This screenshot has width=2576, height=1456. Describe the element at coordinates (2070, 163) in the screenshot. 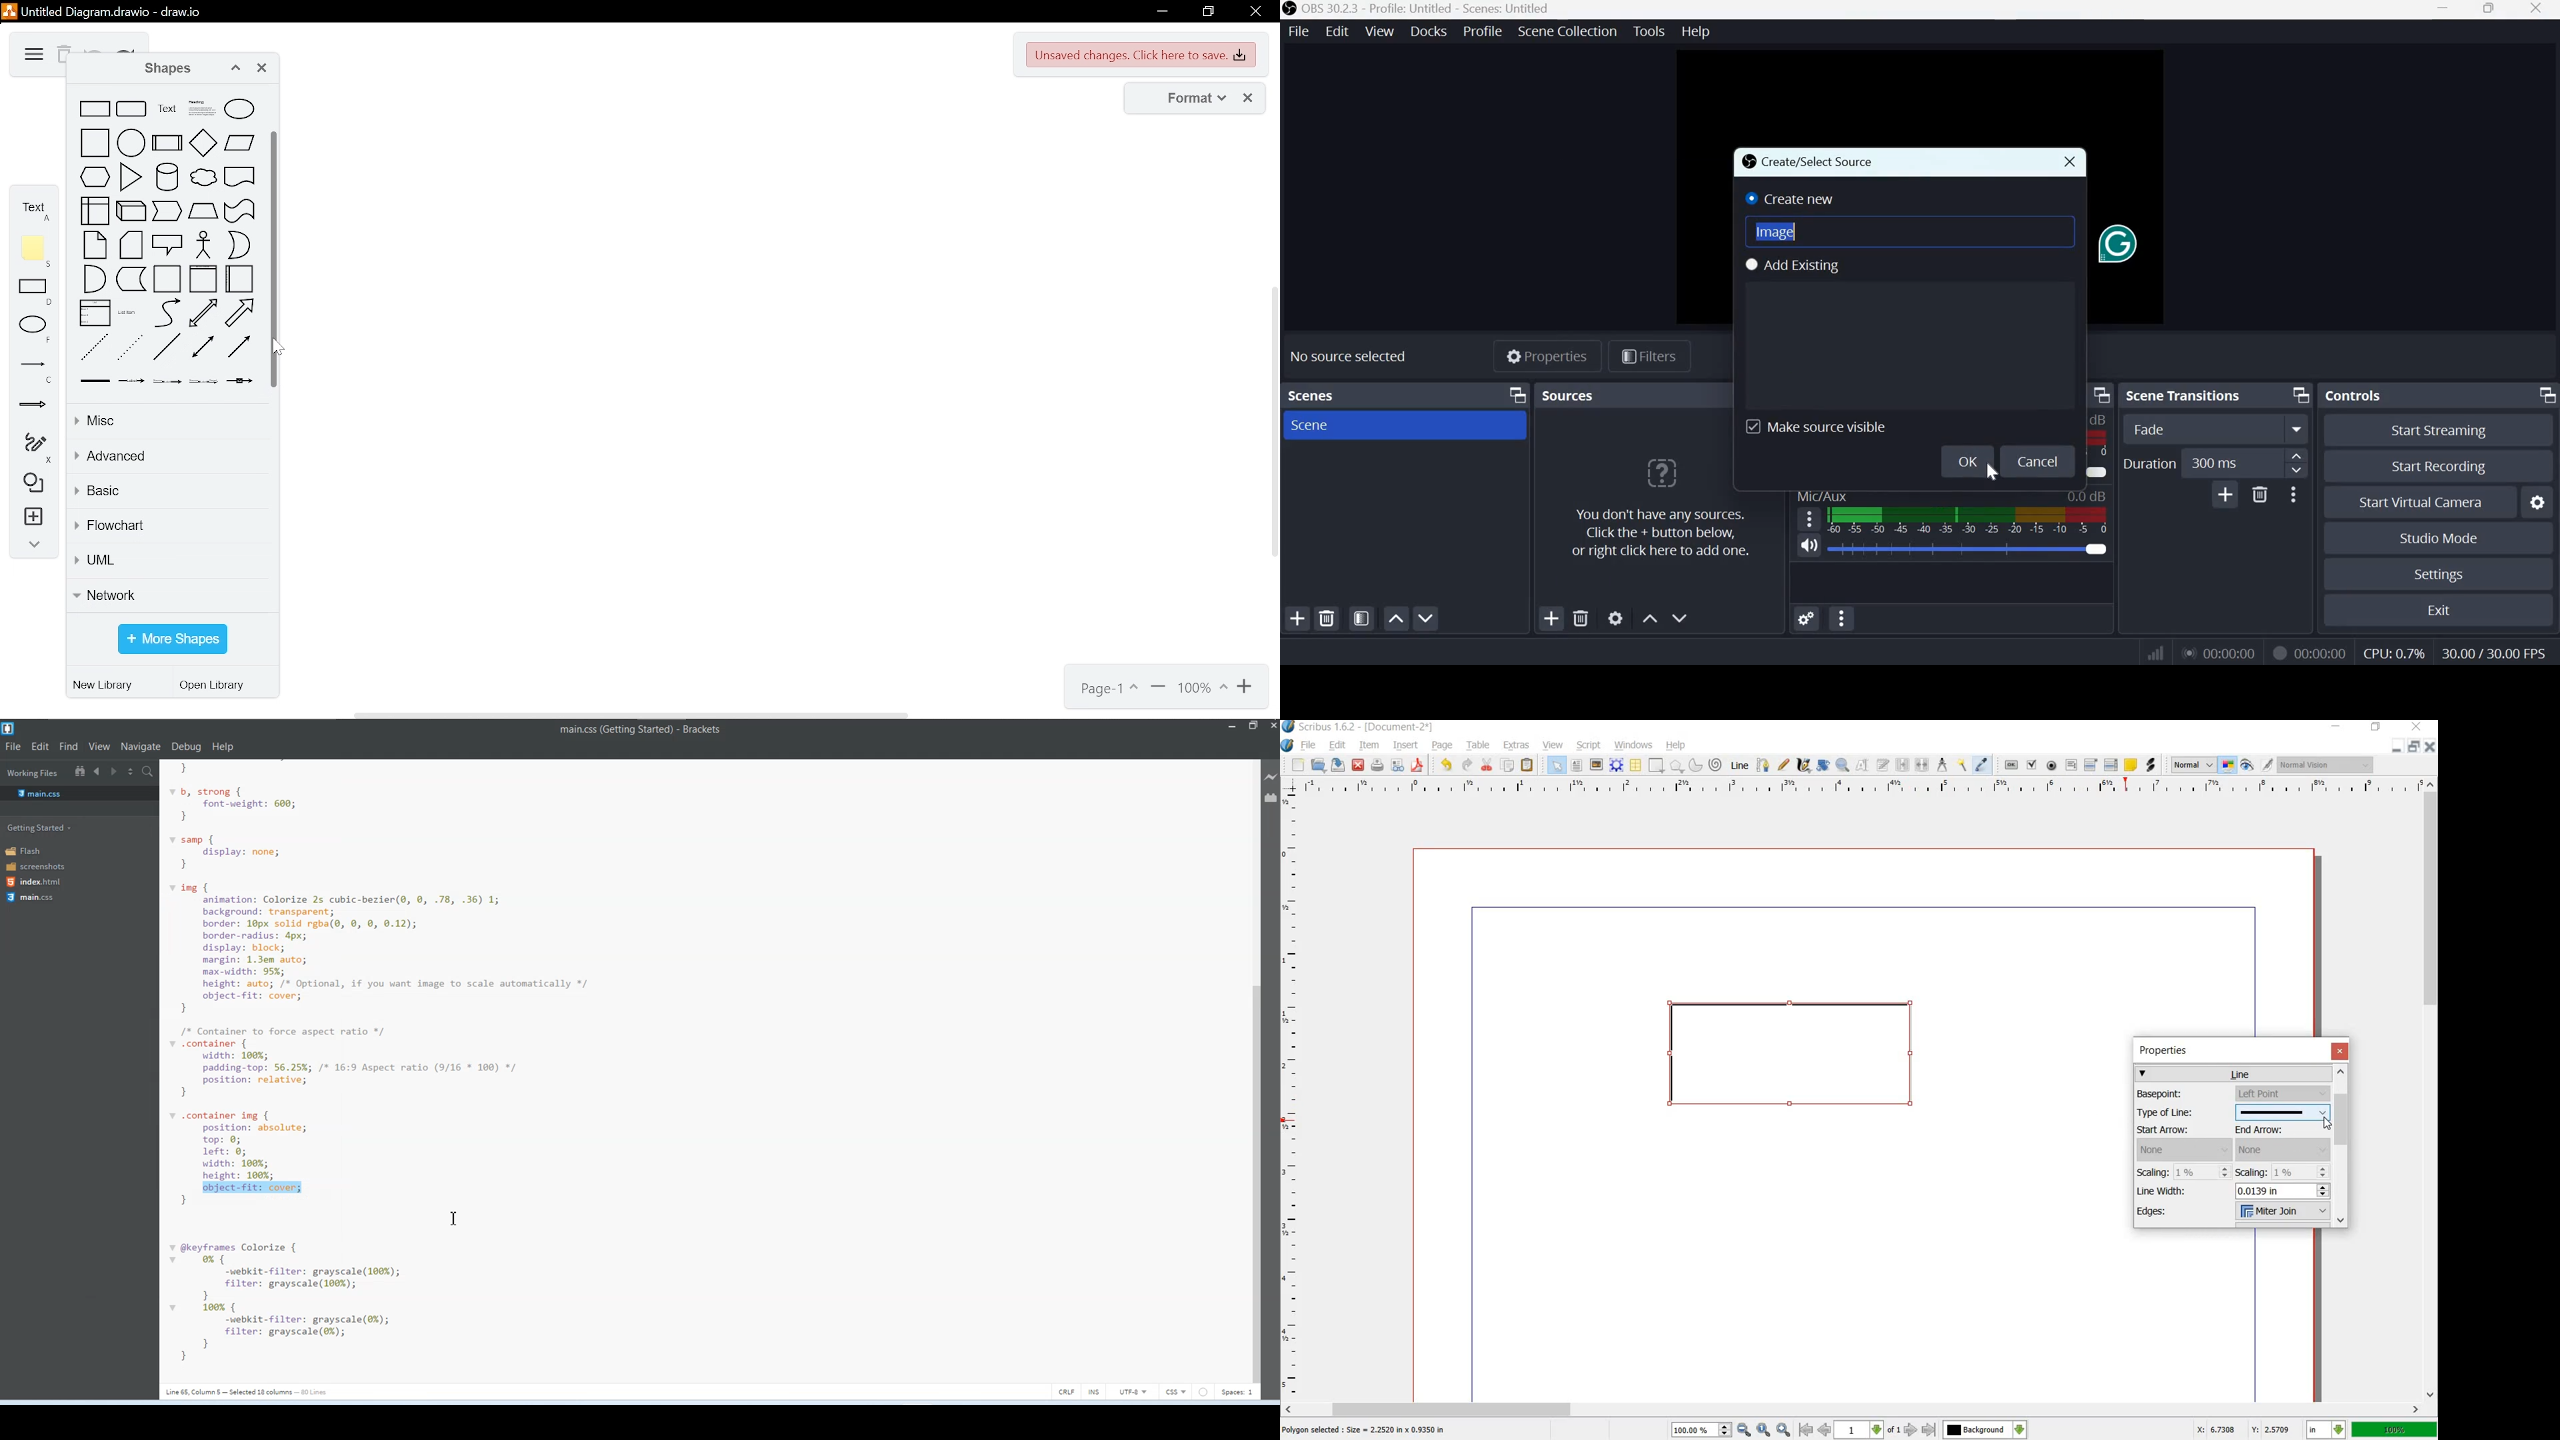

I see `Close` at that location.